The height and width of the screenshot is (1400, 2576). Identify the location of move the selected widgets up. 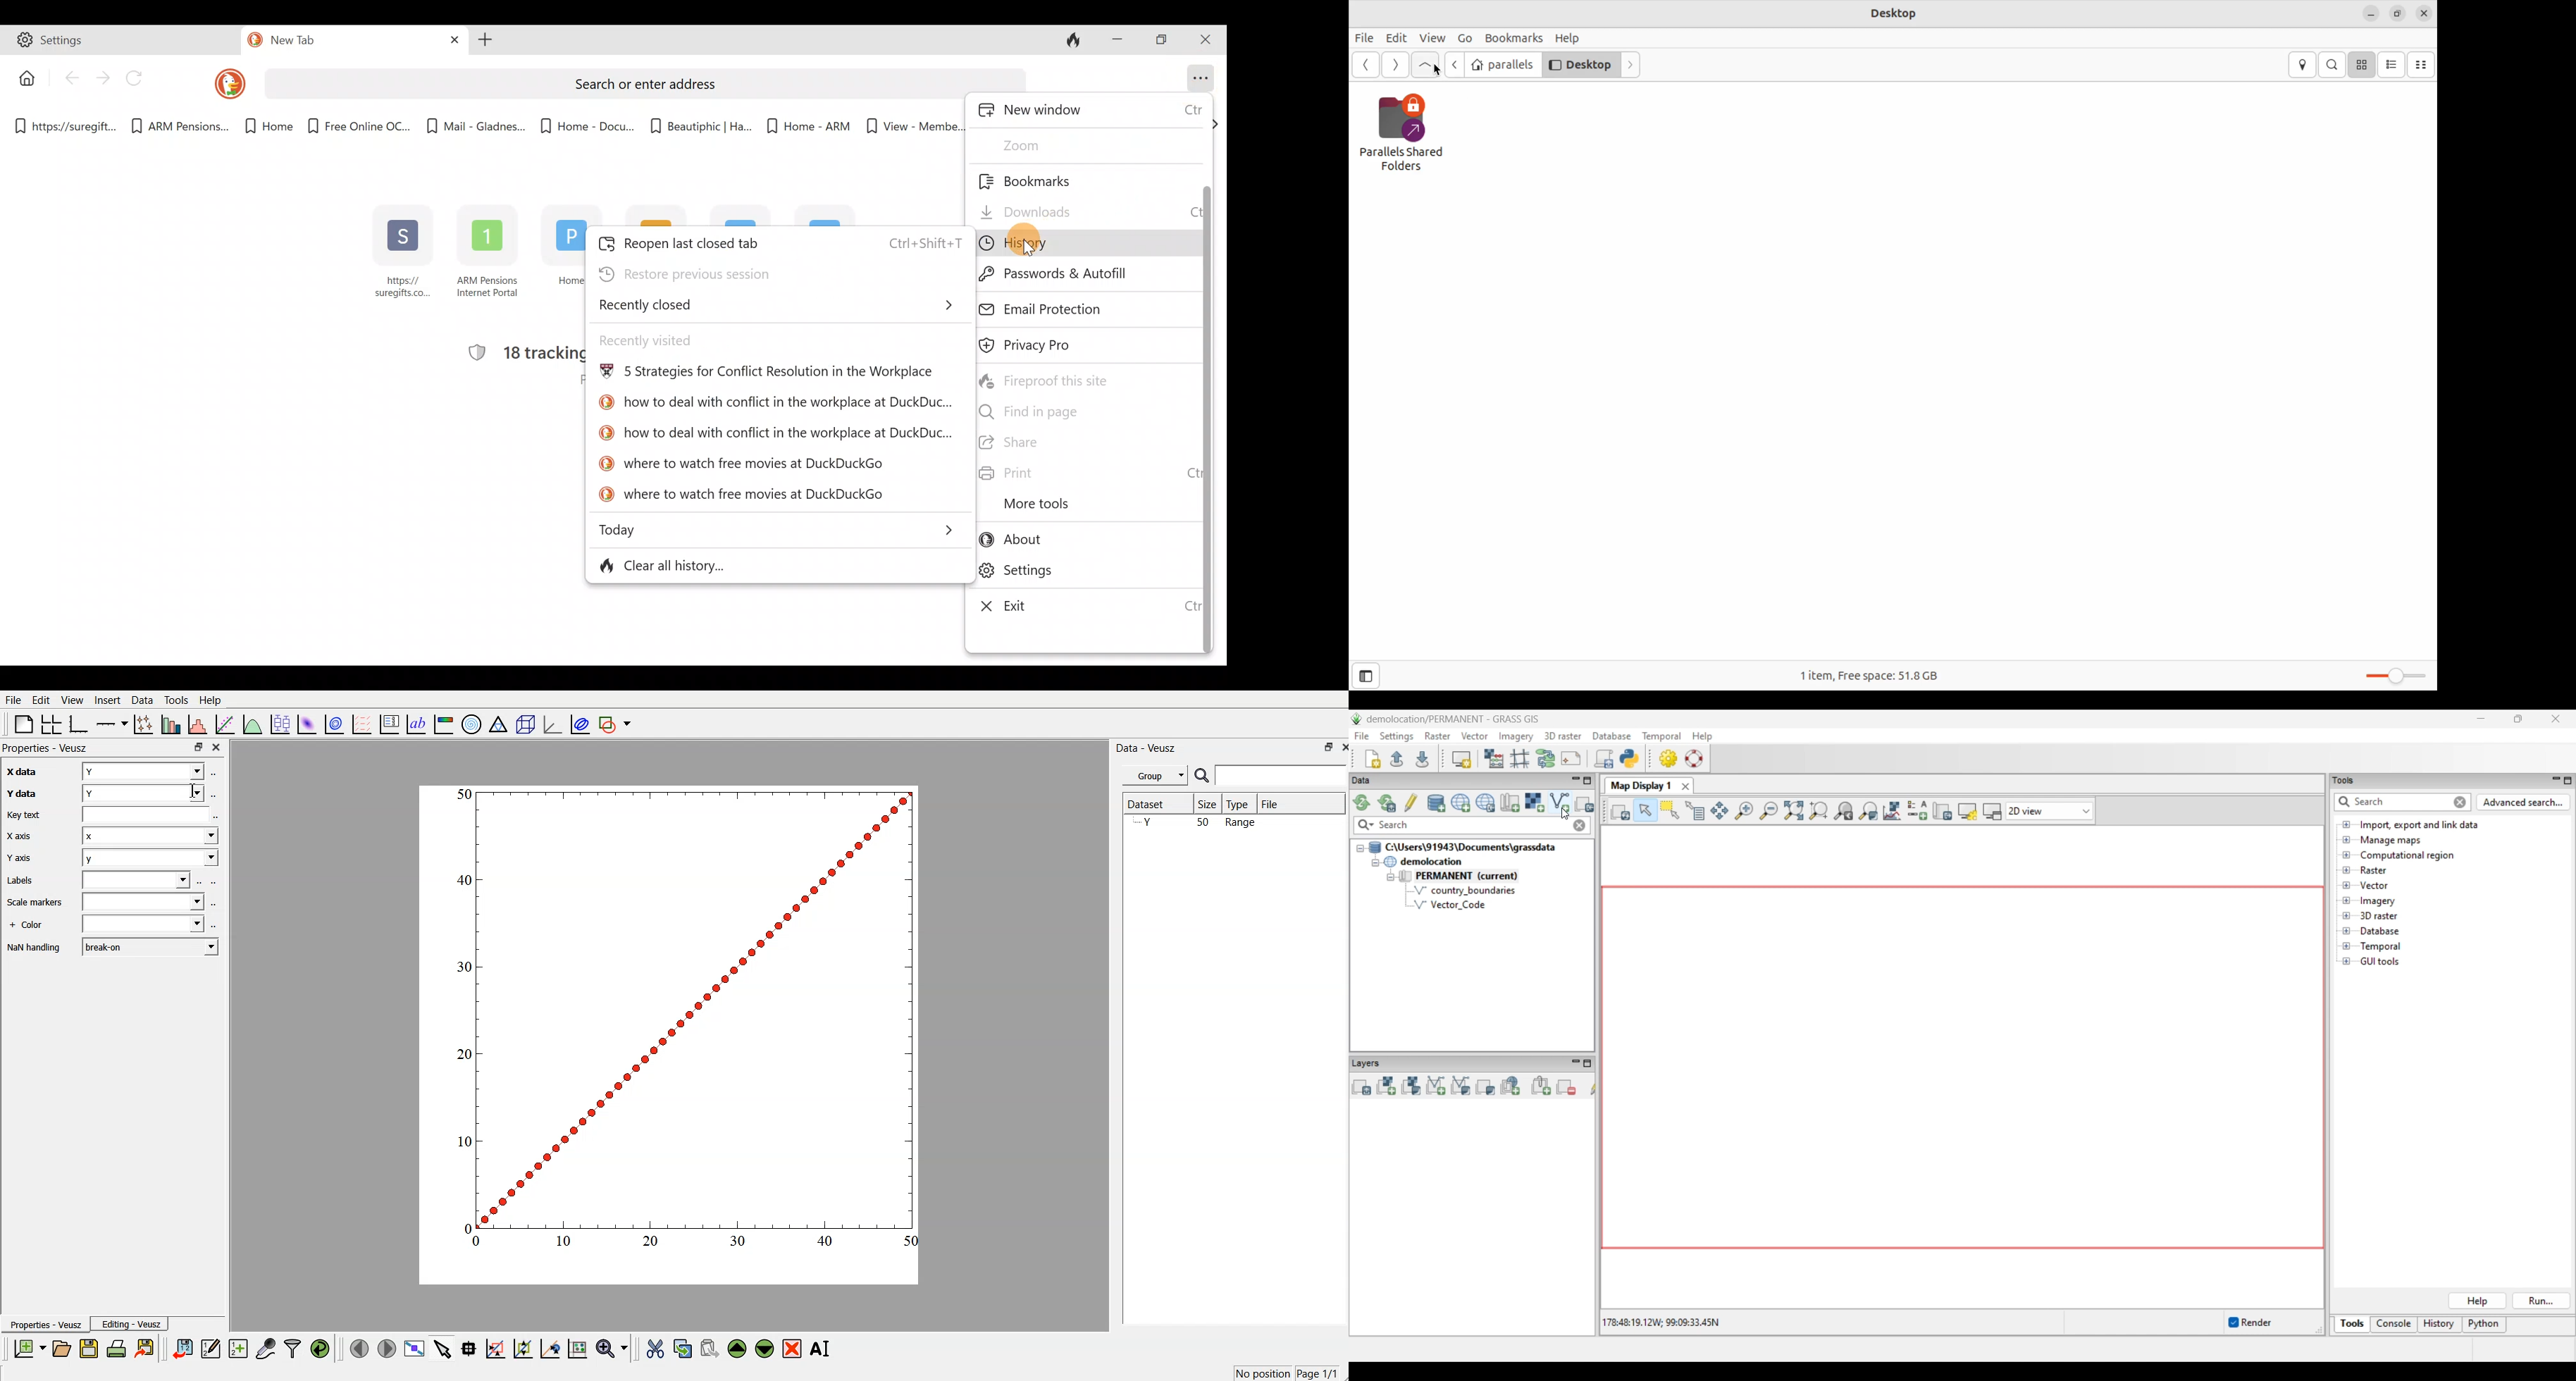
(738, 1349).